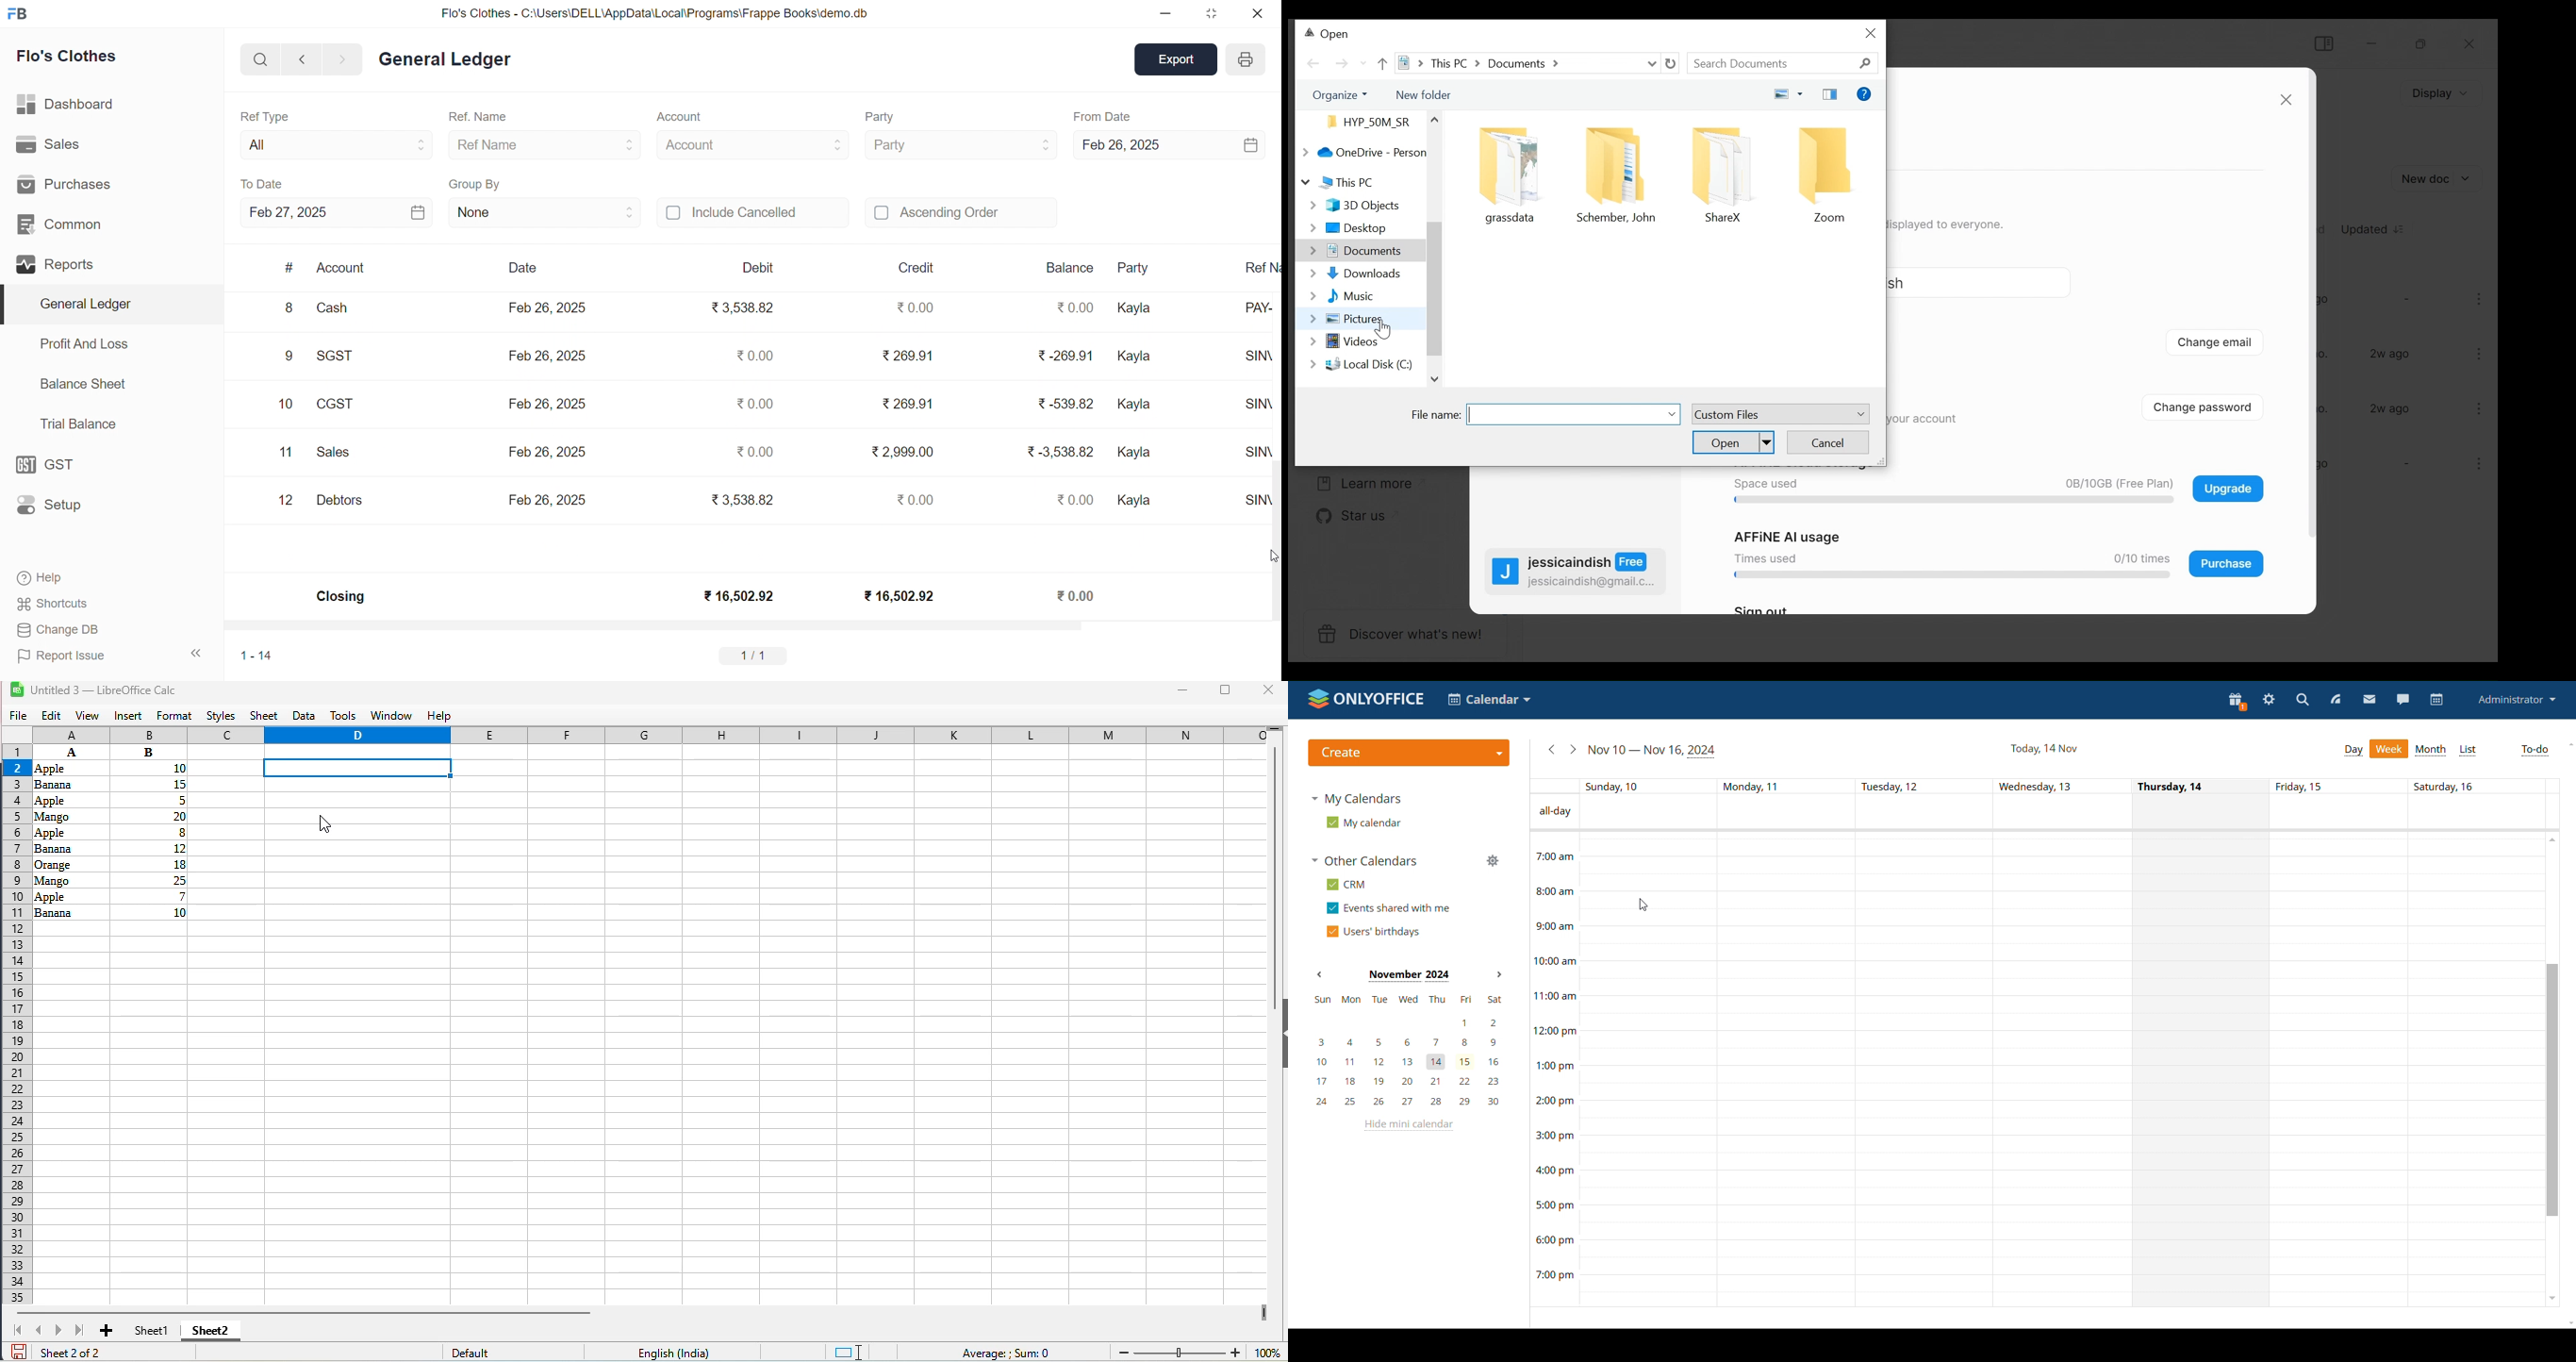  What do you see at coordinates (288, 309) in the screenshot?
I see `8` at bounding box center [288, 309].